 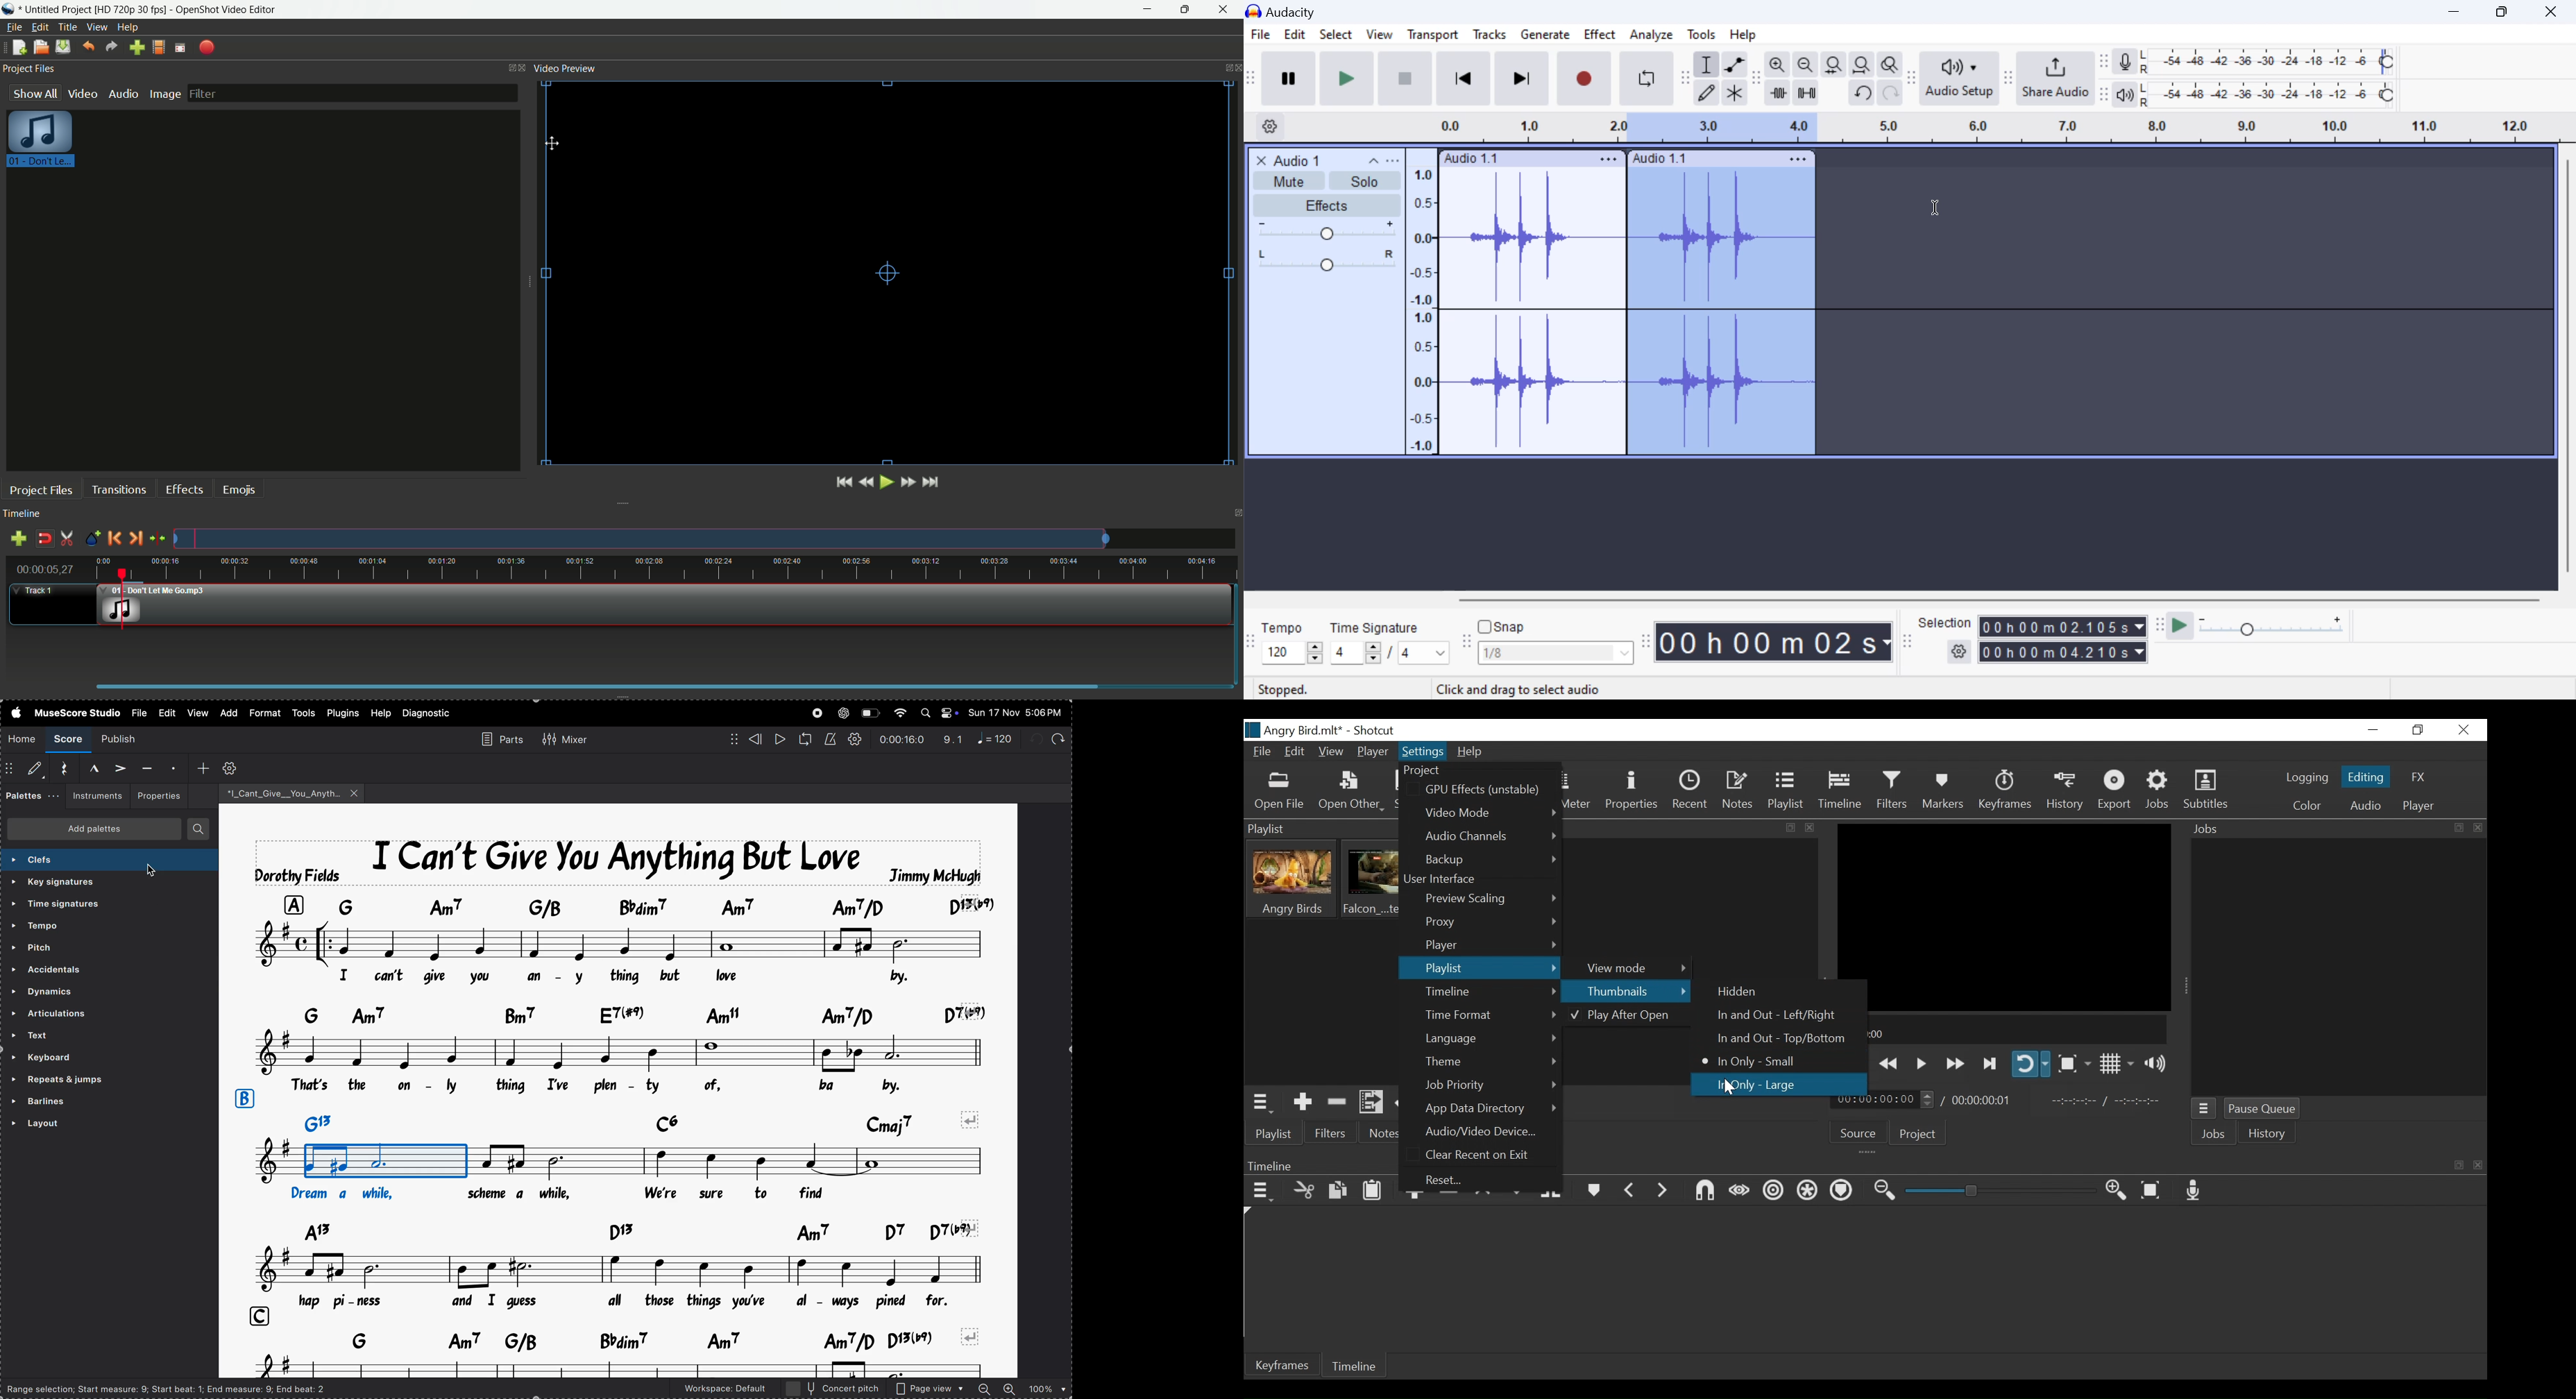 I want to click on File, so click(x=1260, y=35).